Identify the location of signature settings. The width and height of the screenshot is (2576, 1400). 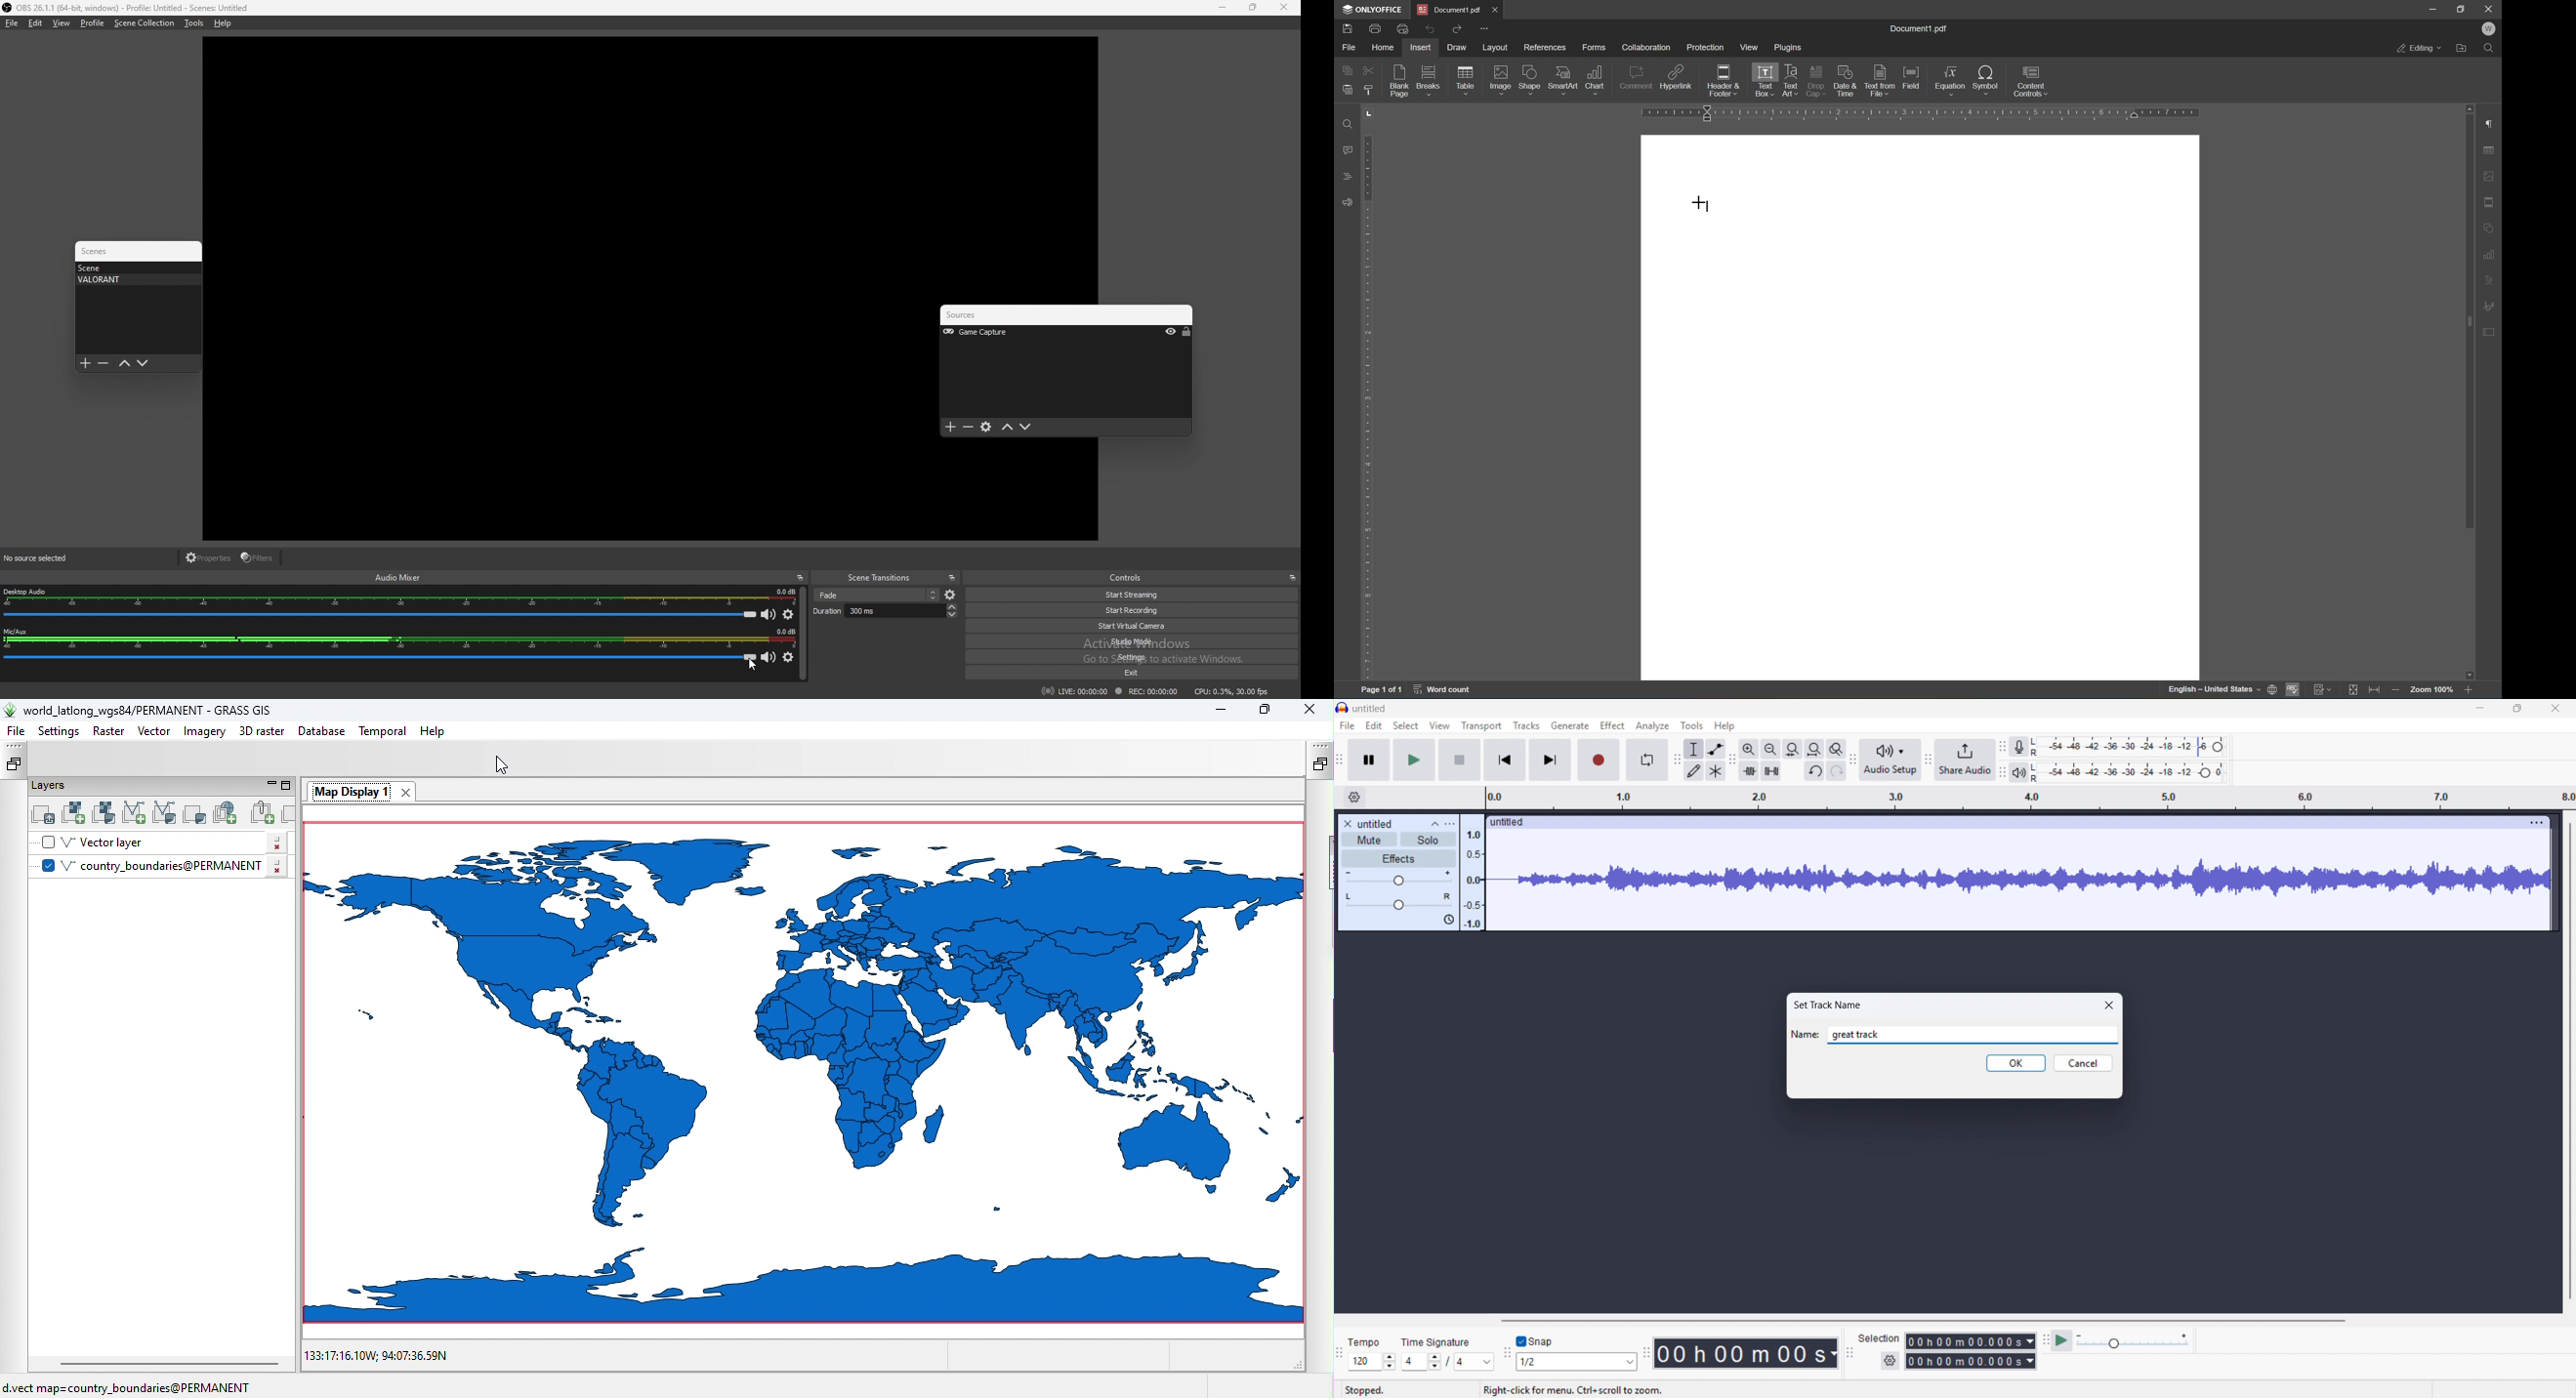
(2488, 306).